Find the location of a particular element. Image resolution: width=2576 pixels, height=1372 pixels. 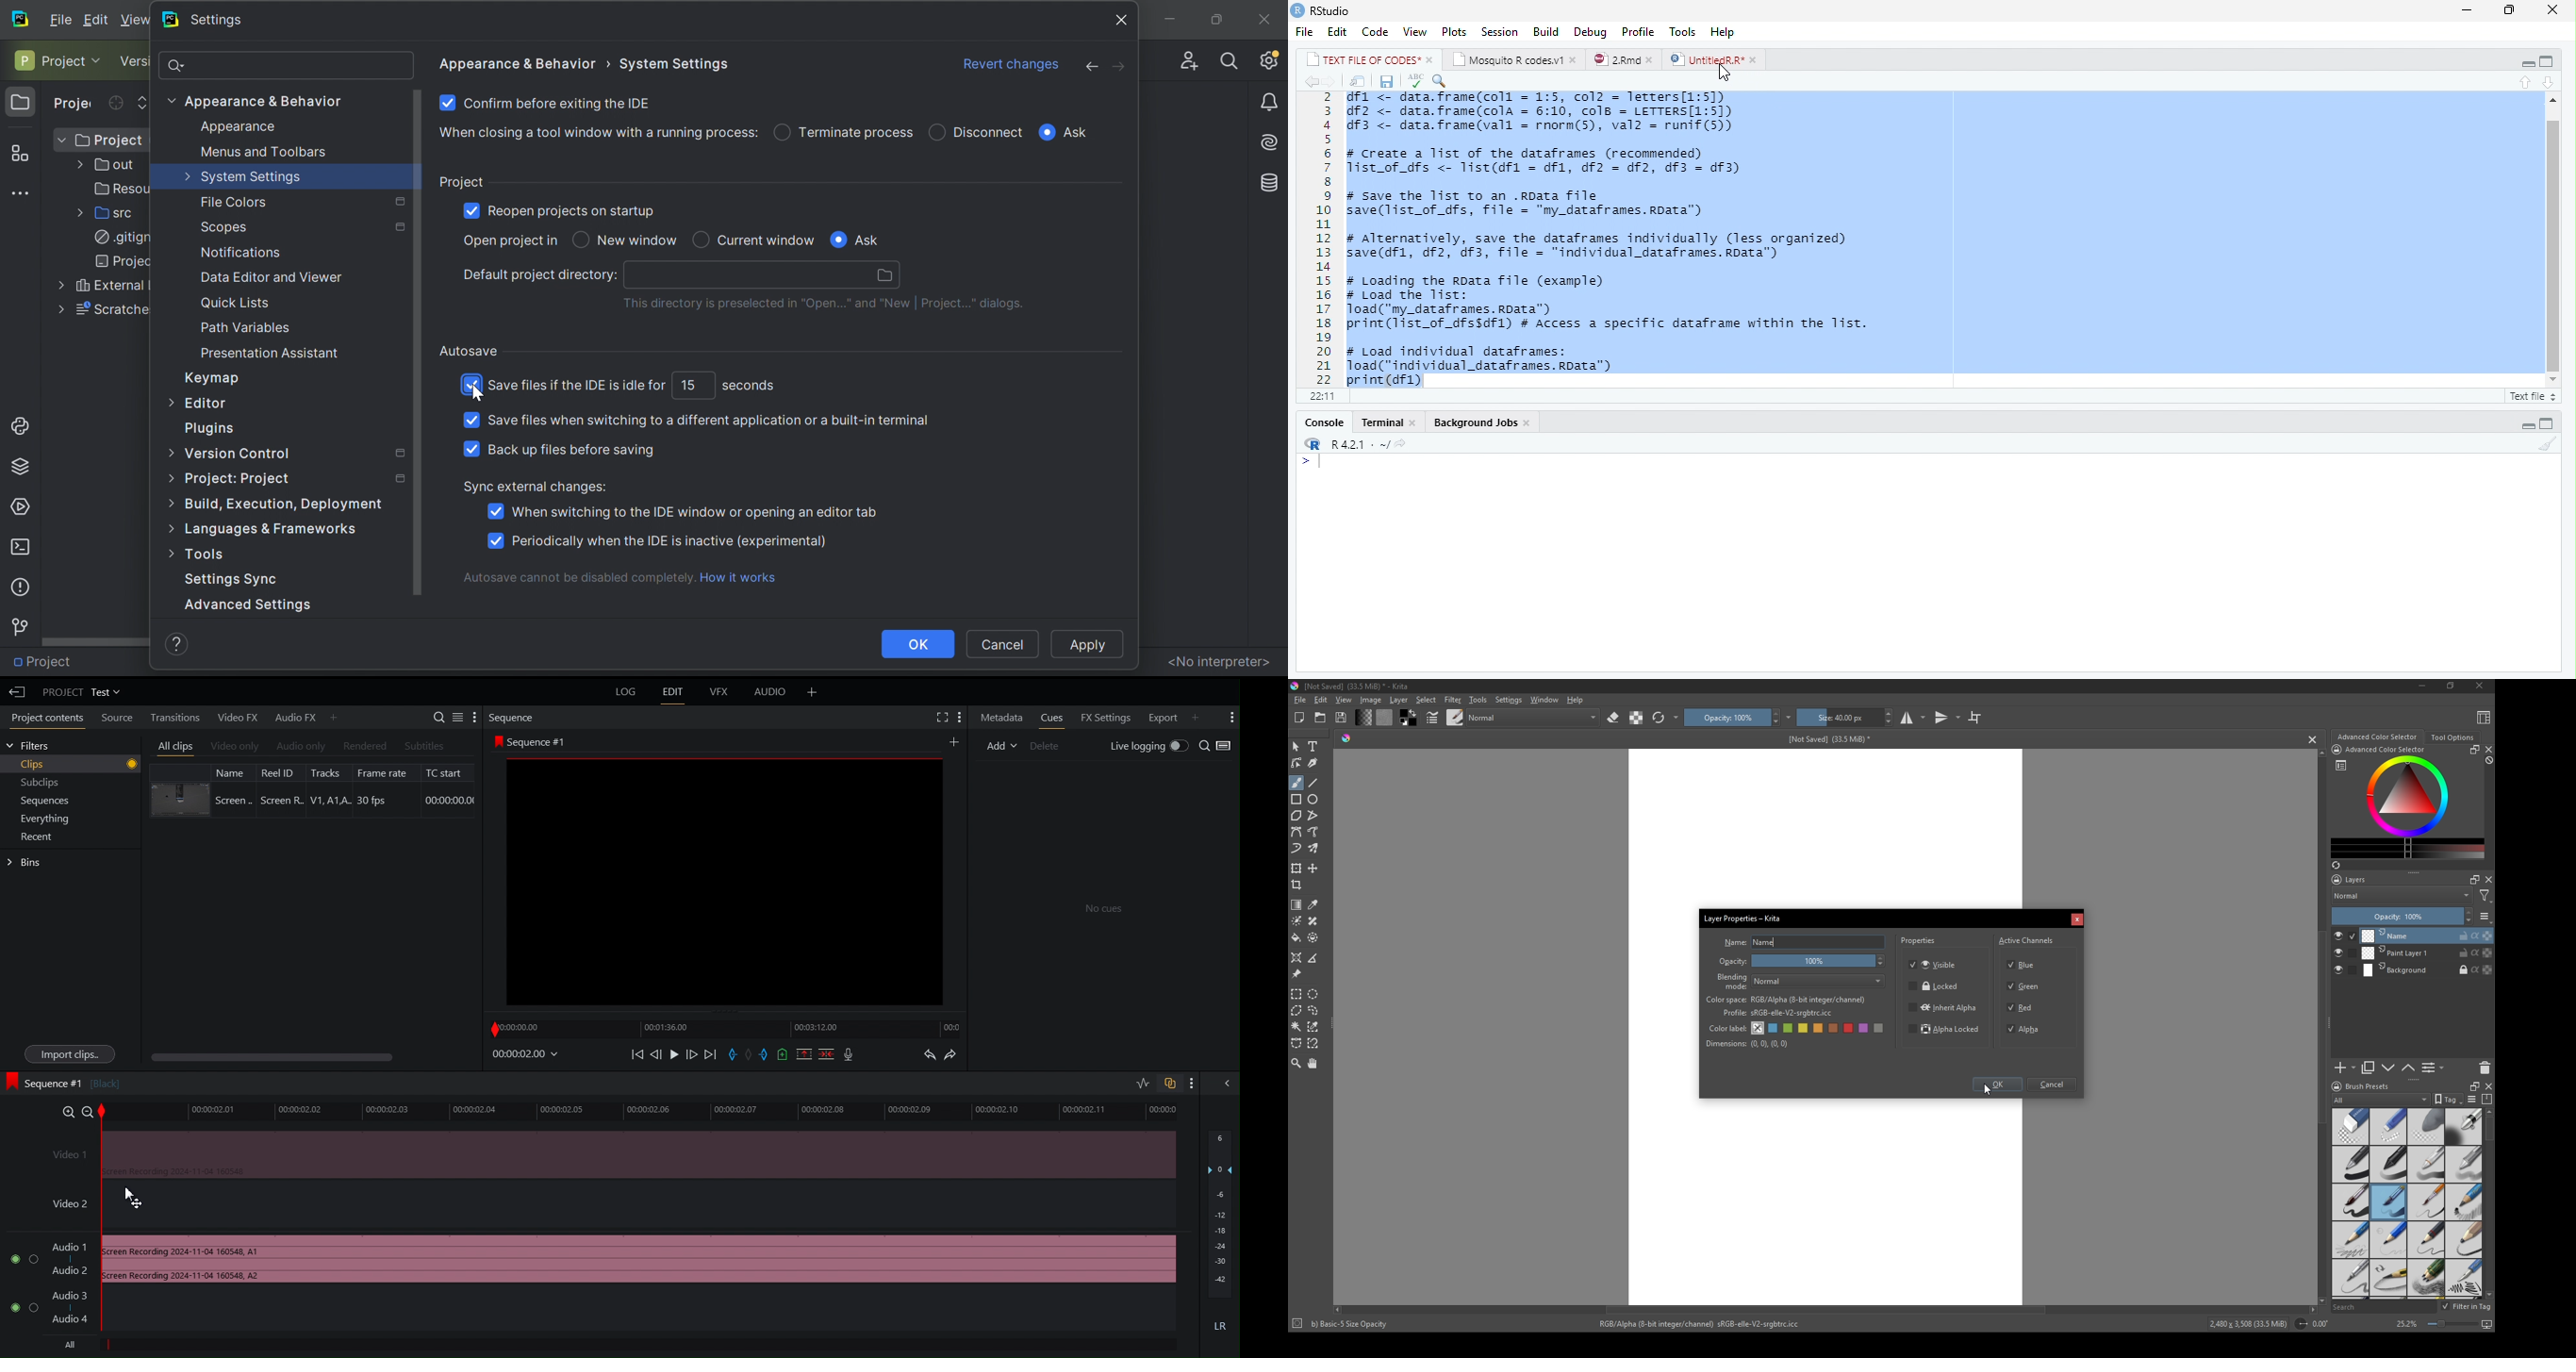

logo is located at coordinates (1296, 686).